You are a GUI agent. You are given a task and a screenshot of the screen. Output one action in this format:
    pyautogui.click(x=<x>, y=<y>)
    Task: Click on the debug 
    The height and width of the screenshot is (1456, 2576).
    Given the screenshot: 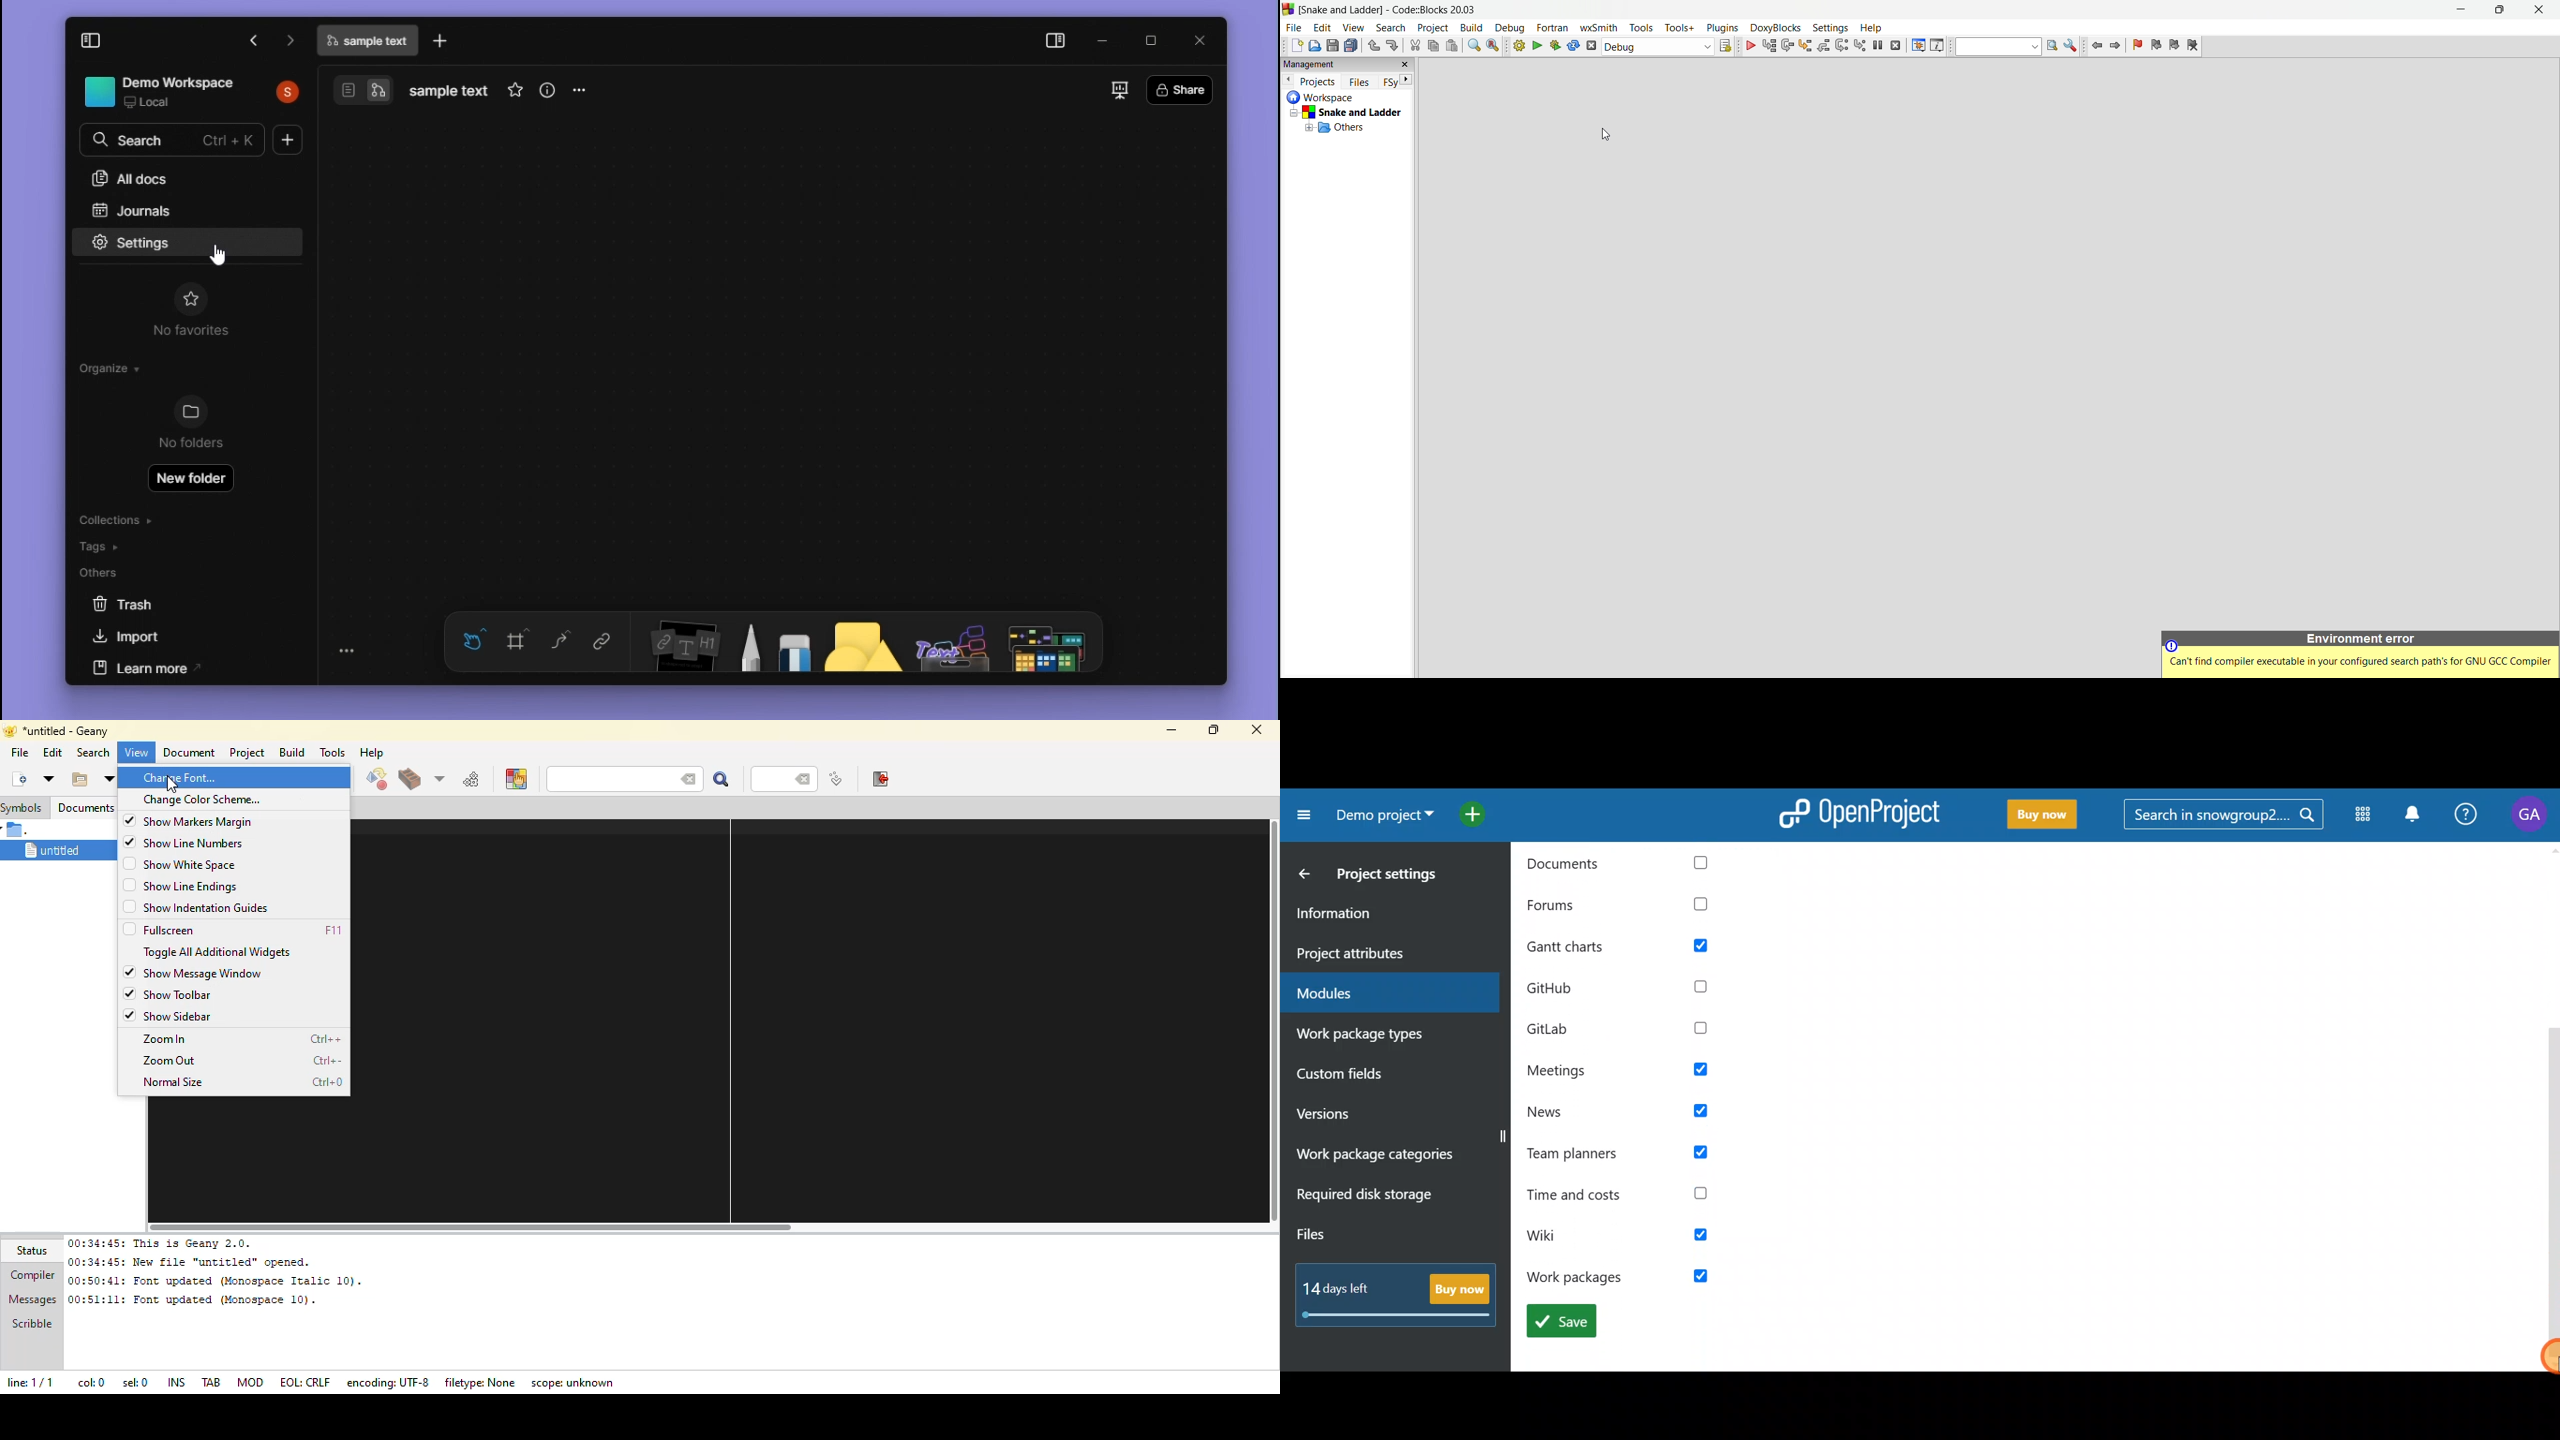 What is the action you would take?
    pyautogui.click(x=1749, y=46)
    